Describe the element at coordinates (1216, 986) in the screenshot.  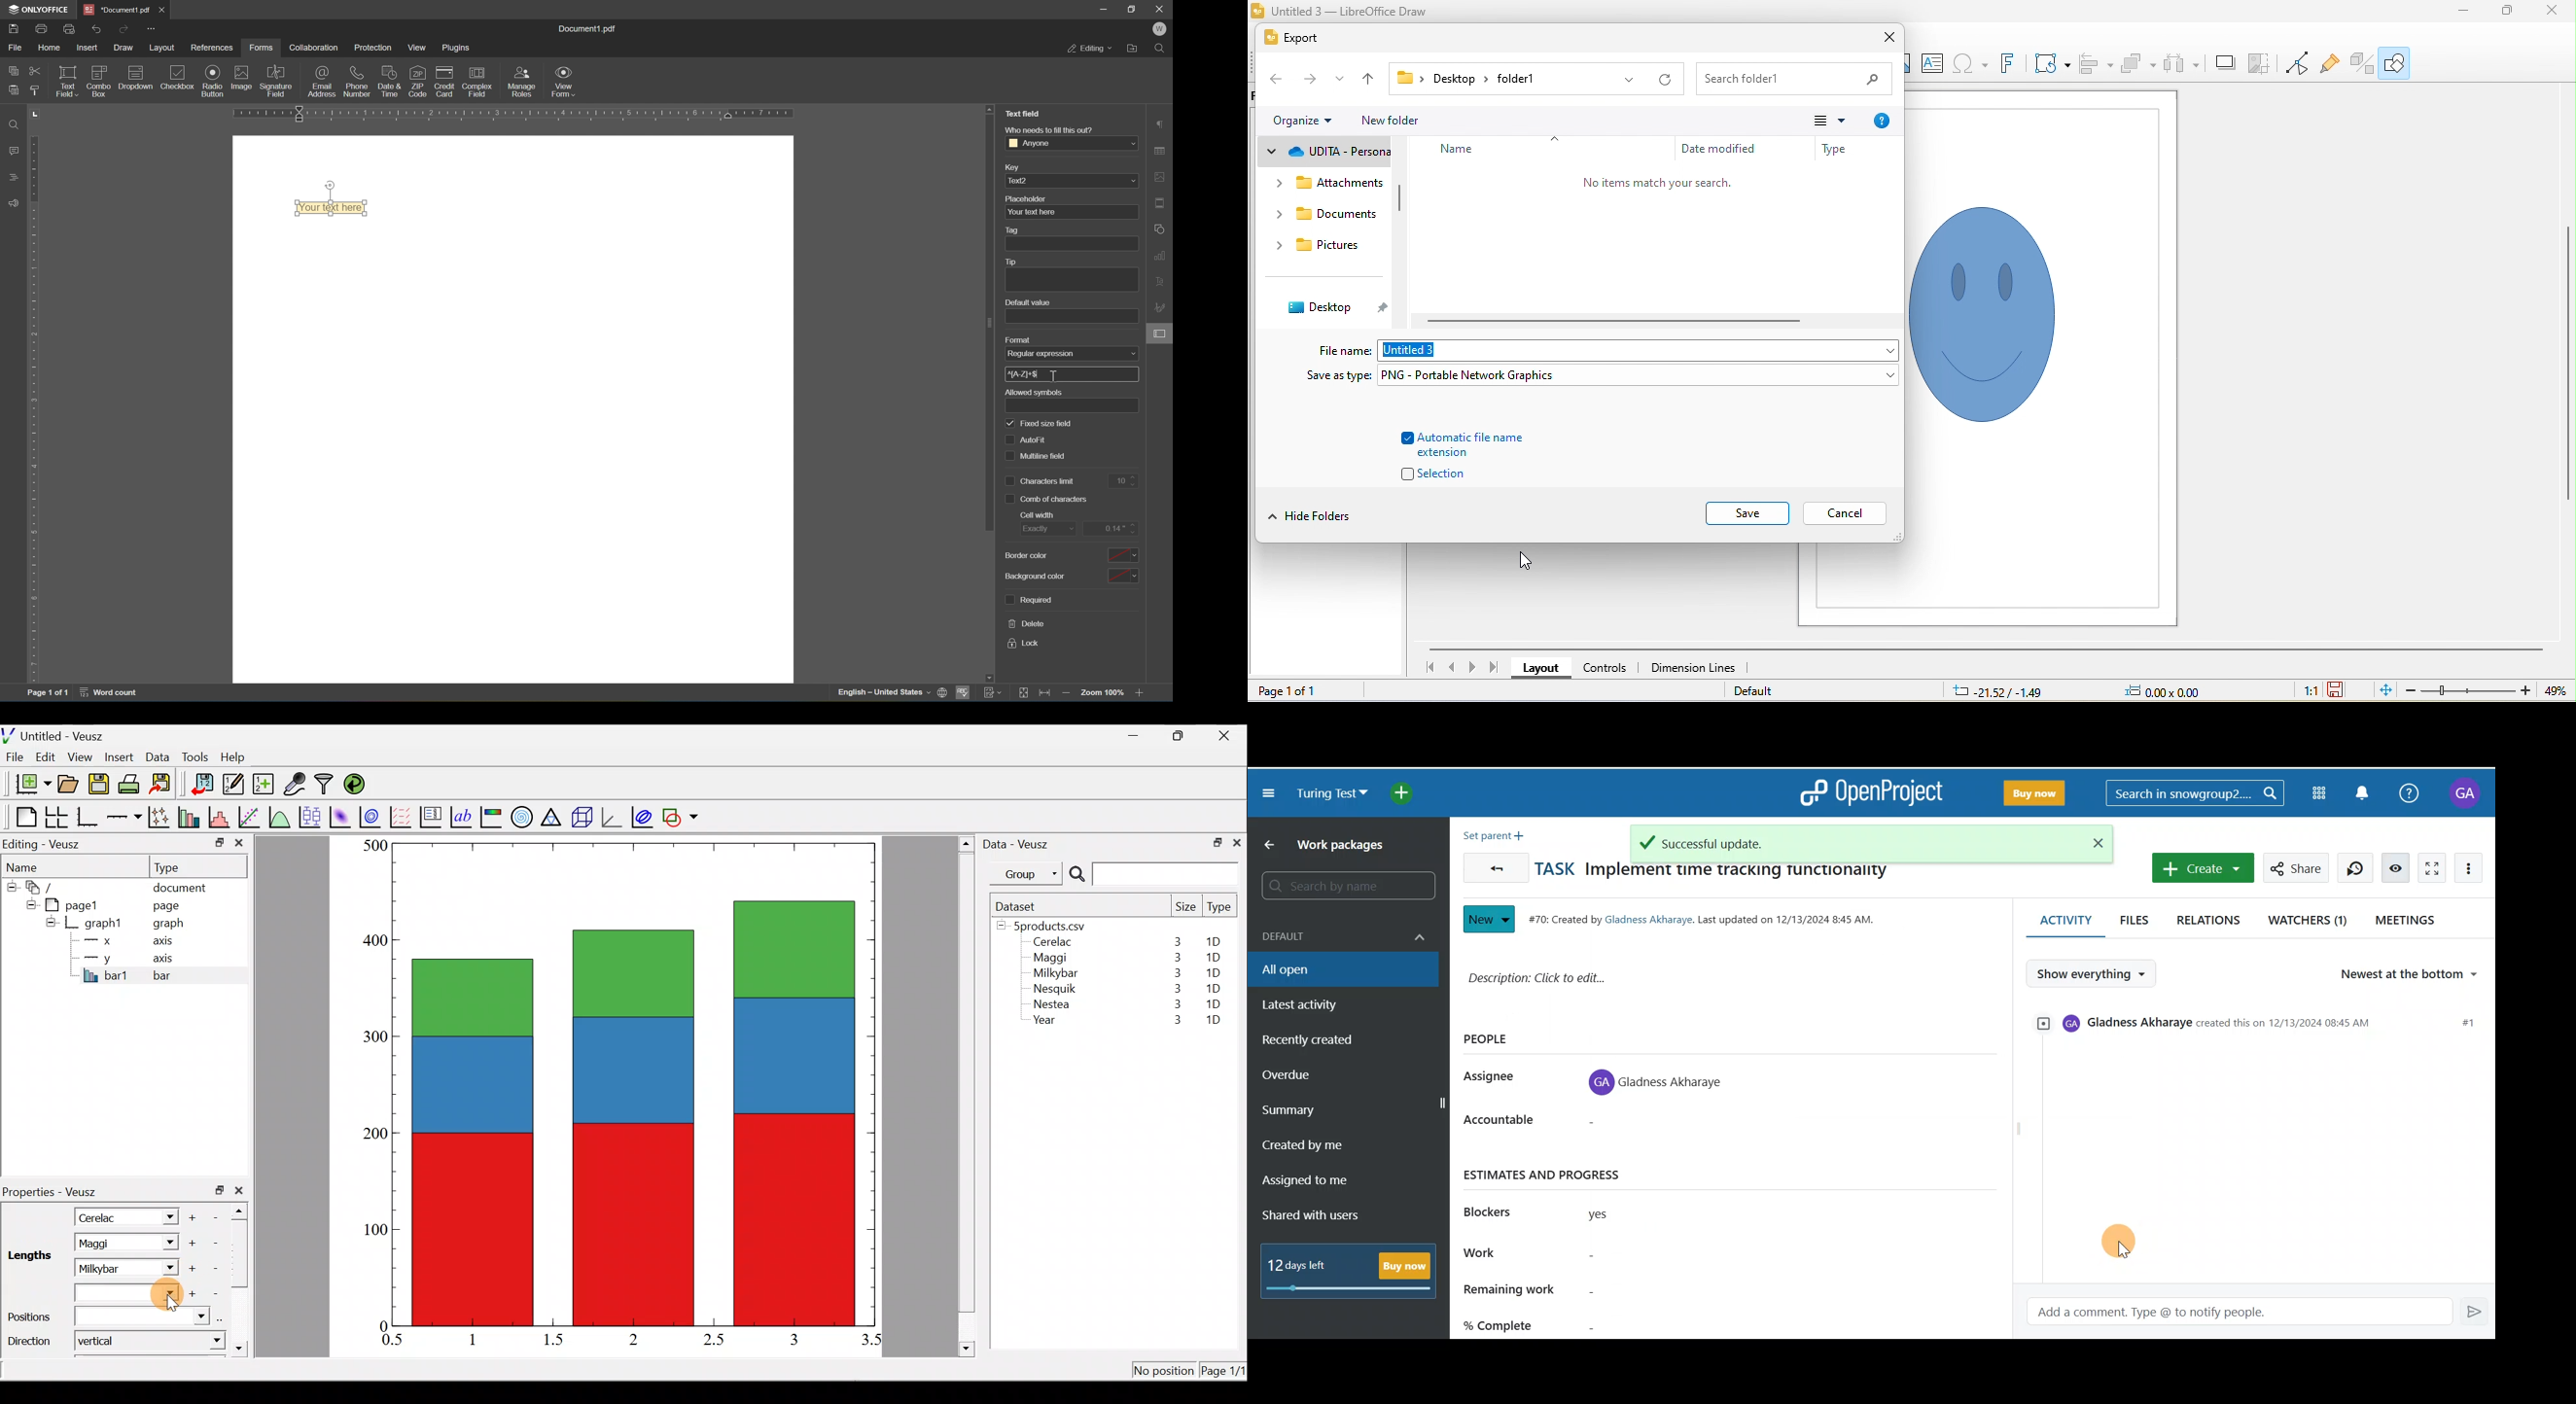
I see `1D` at that location.